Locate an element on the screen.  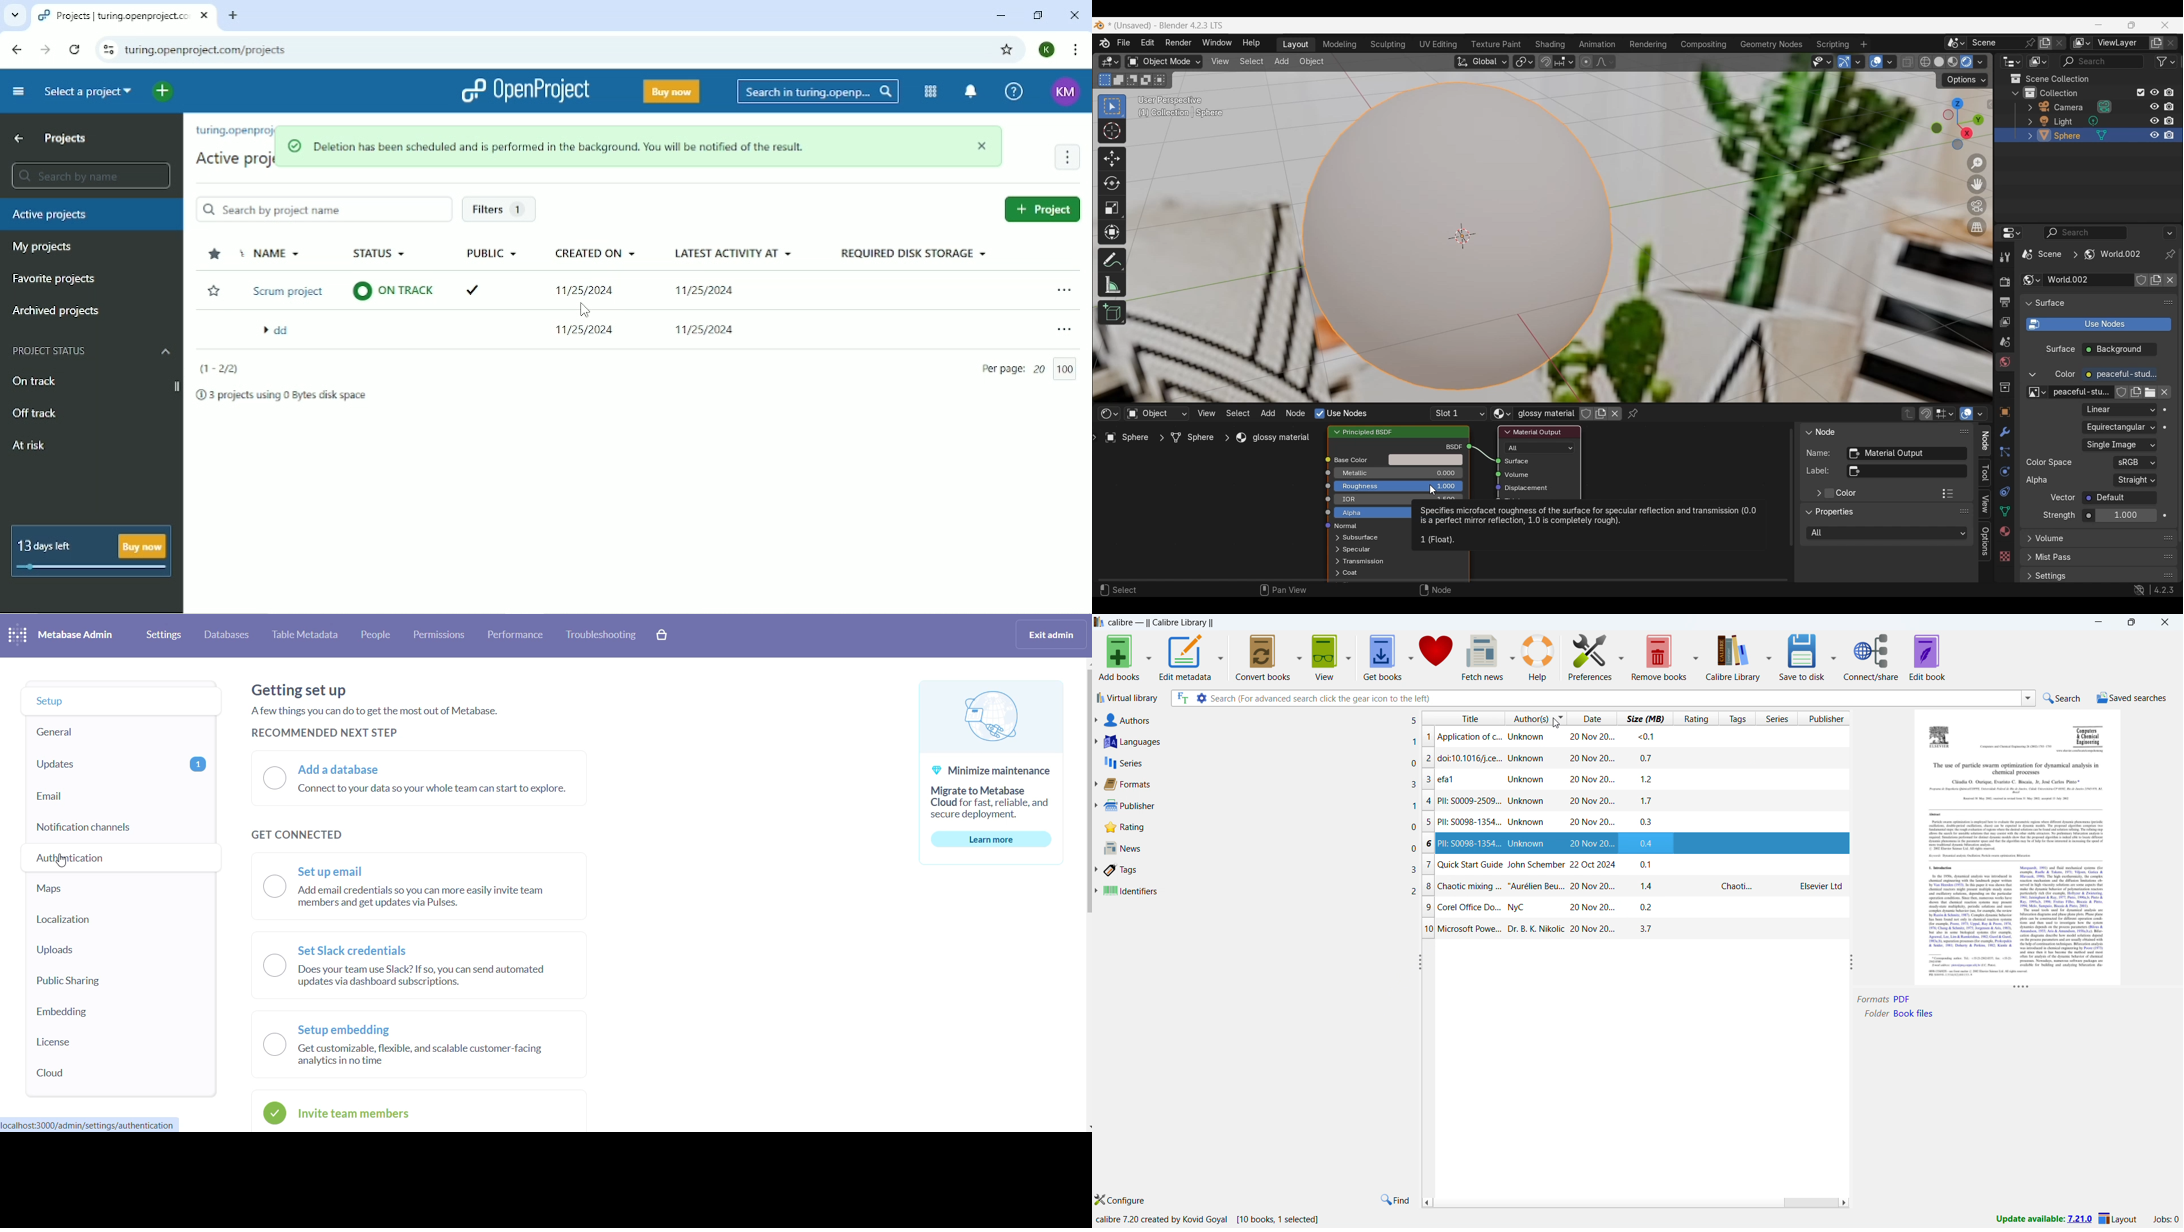
Search by name is located at coordinates (89, 176).